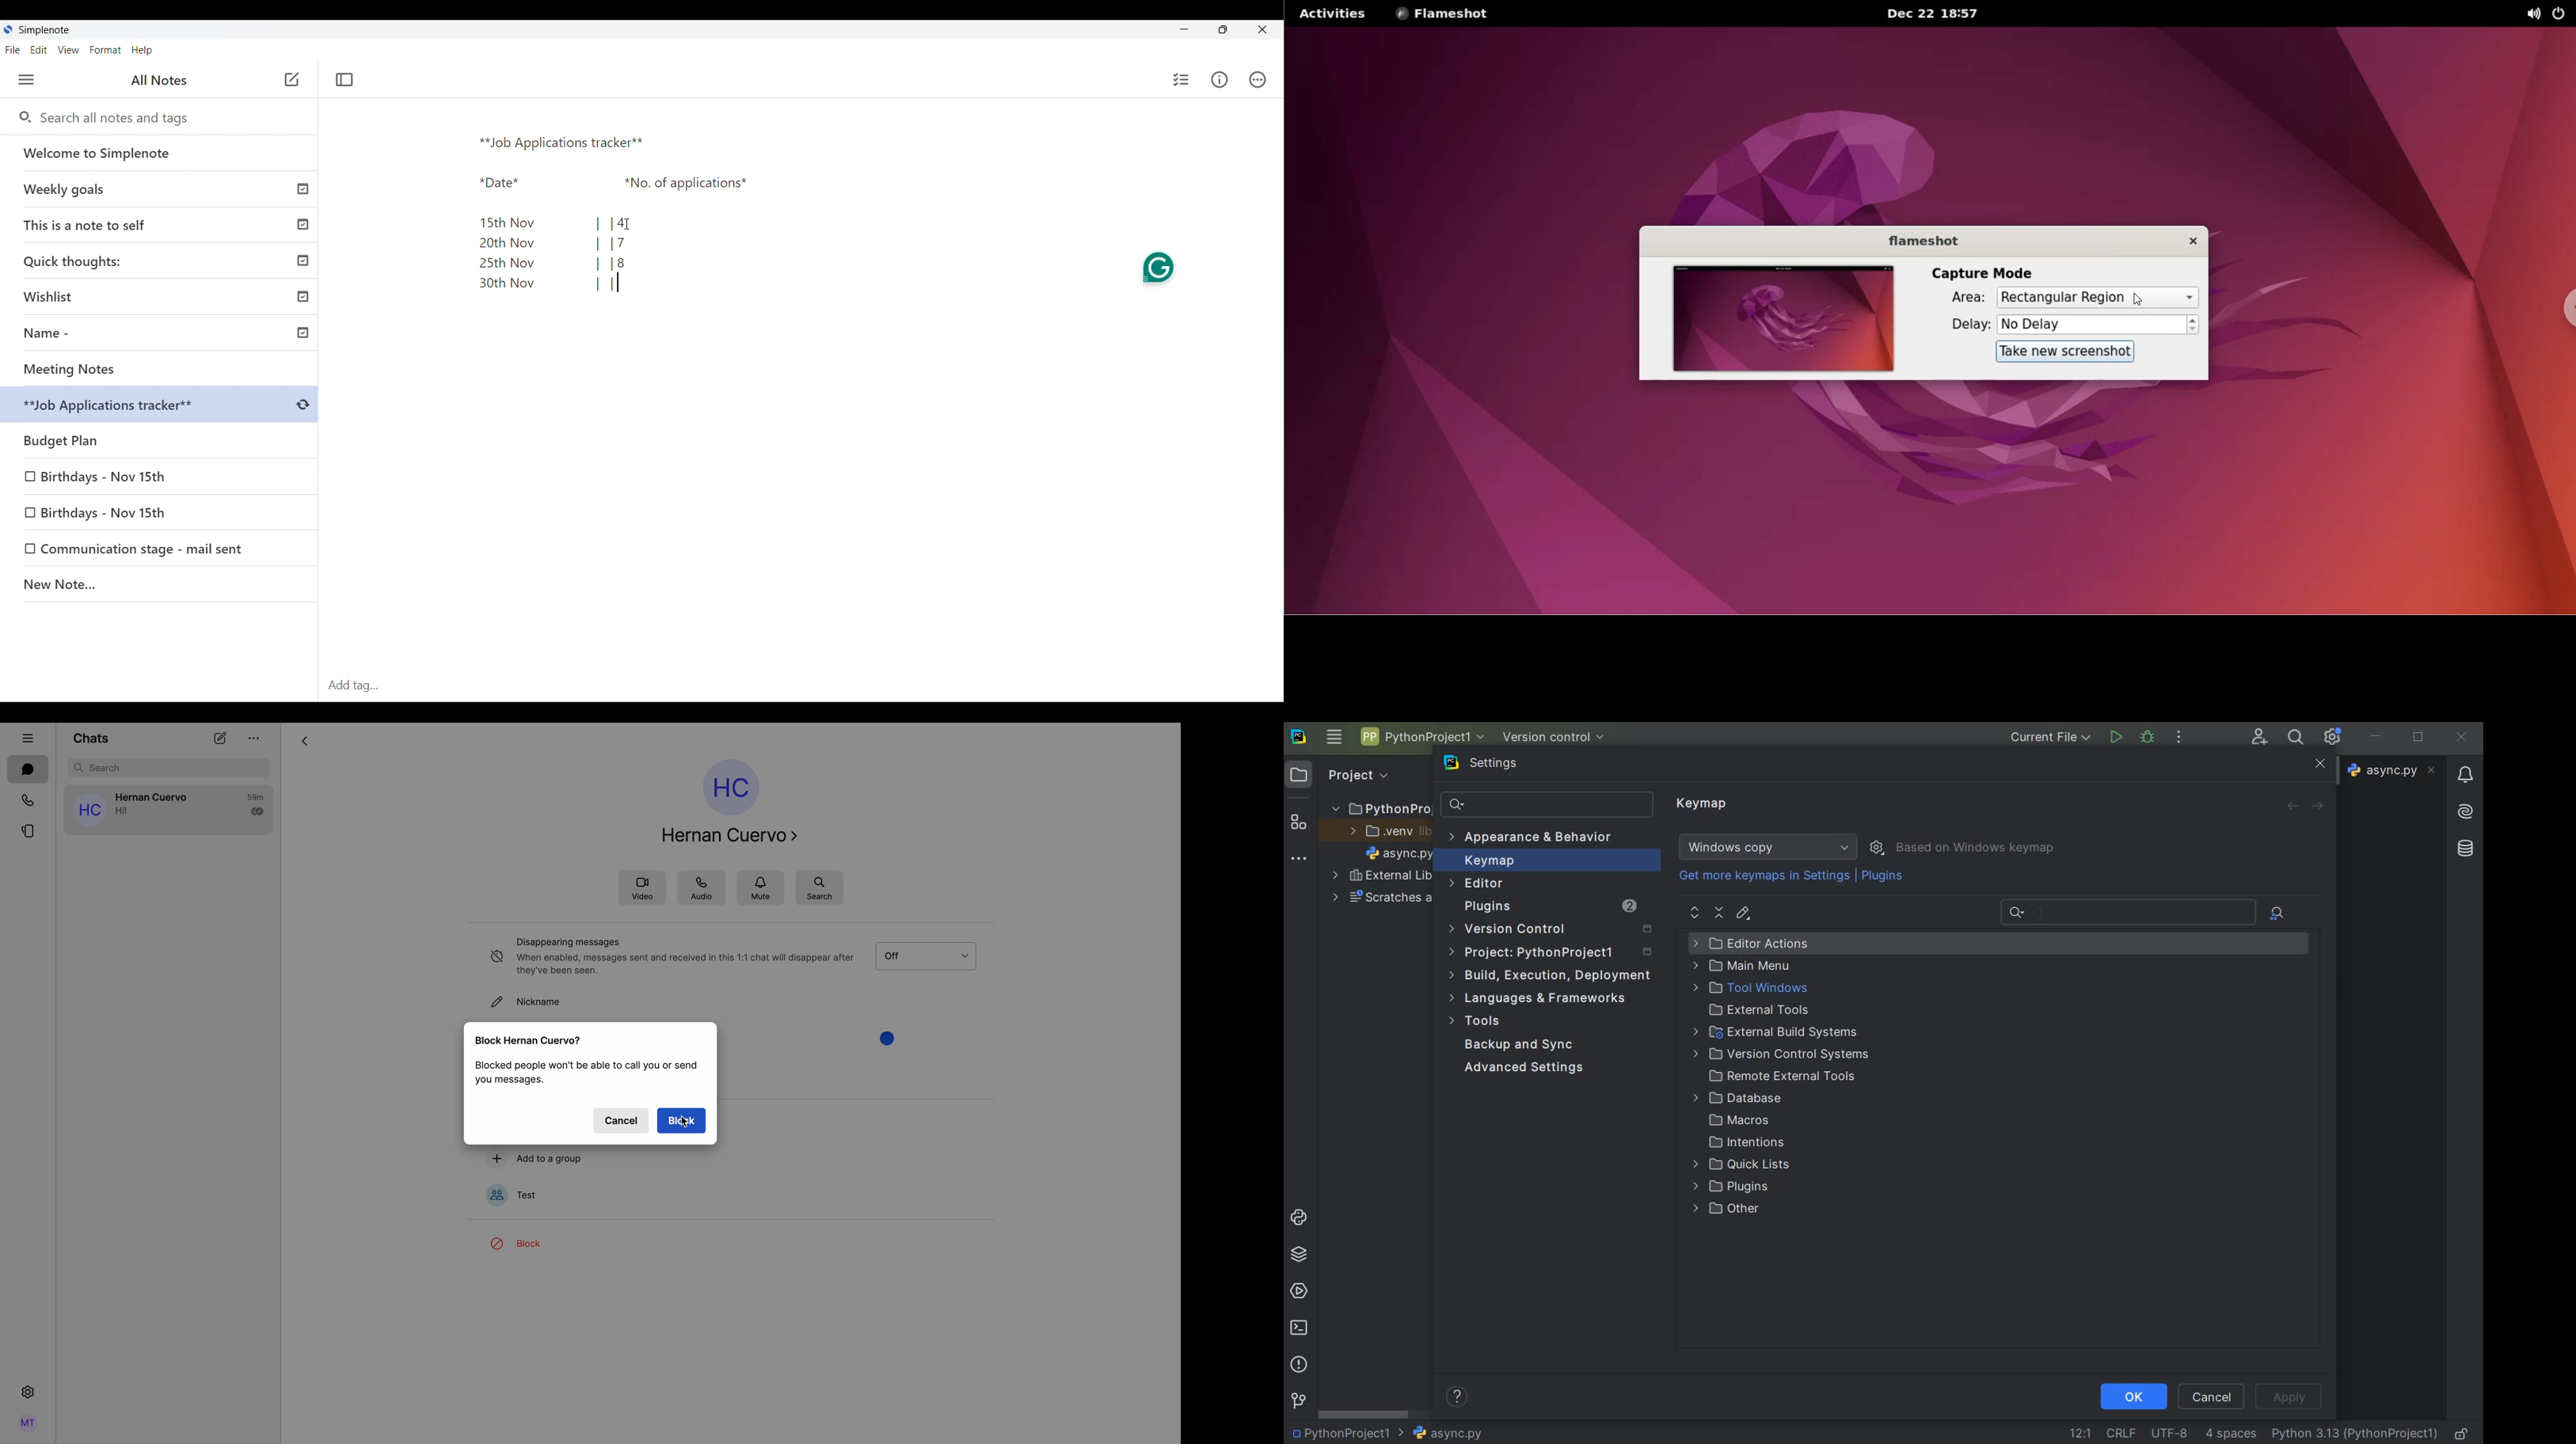 Image resolution: width=2576 pixels, height=1456 pixels. What do you see at coordinates (730, 1244) in the screenshot?
I see `cursor on block option` at bounding box center [730, 1244].